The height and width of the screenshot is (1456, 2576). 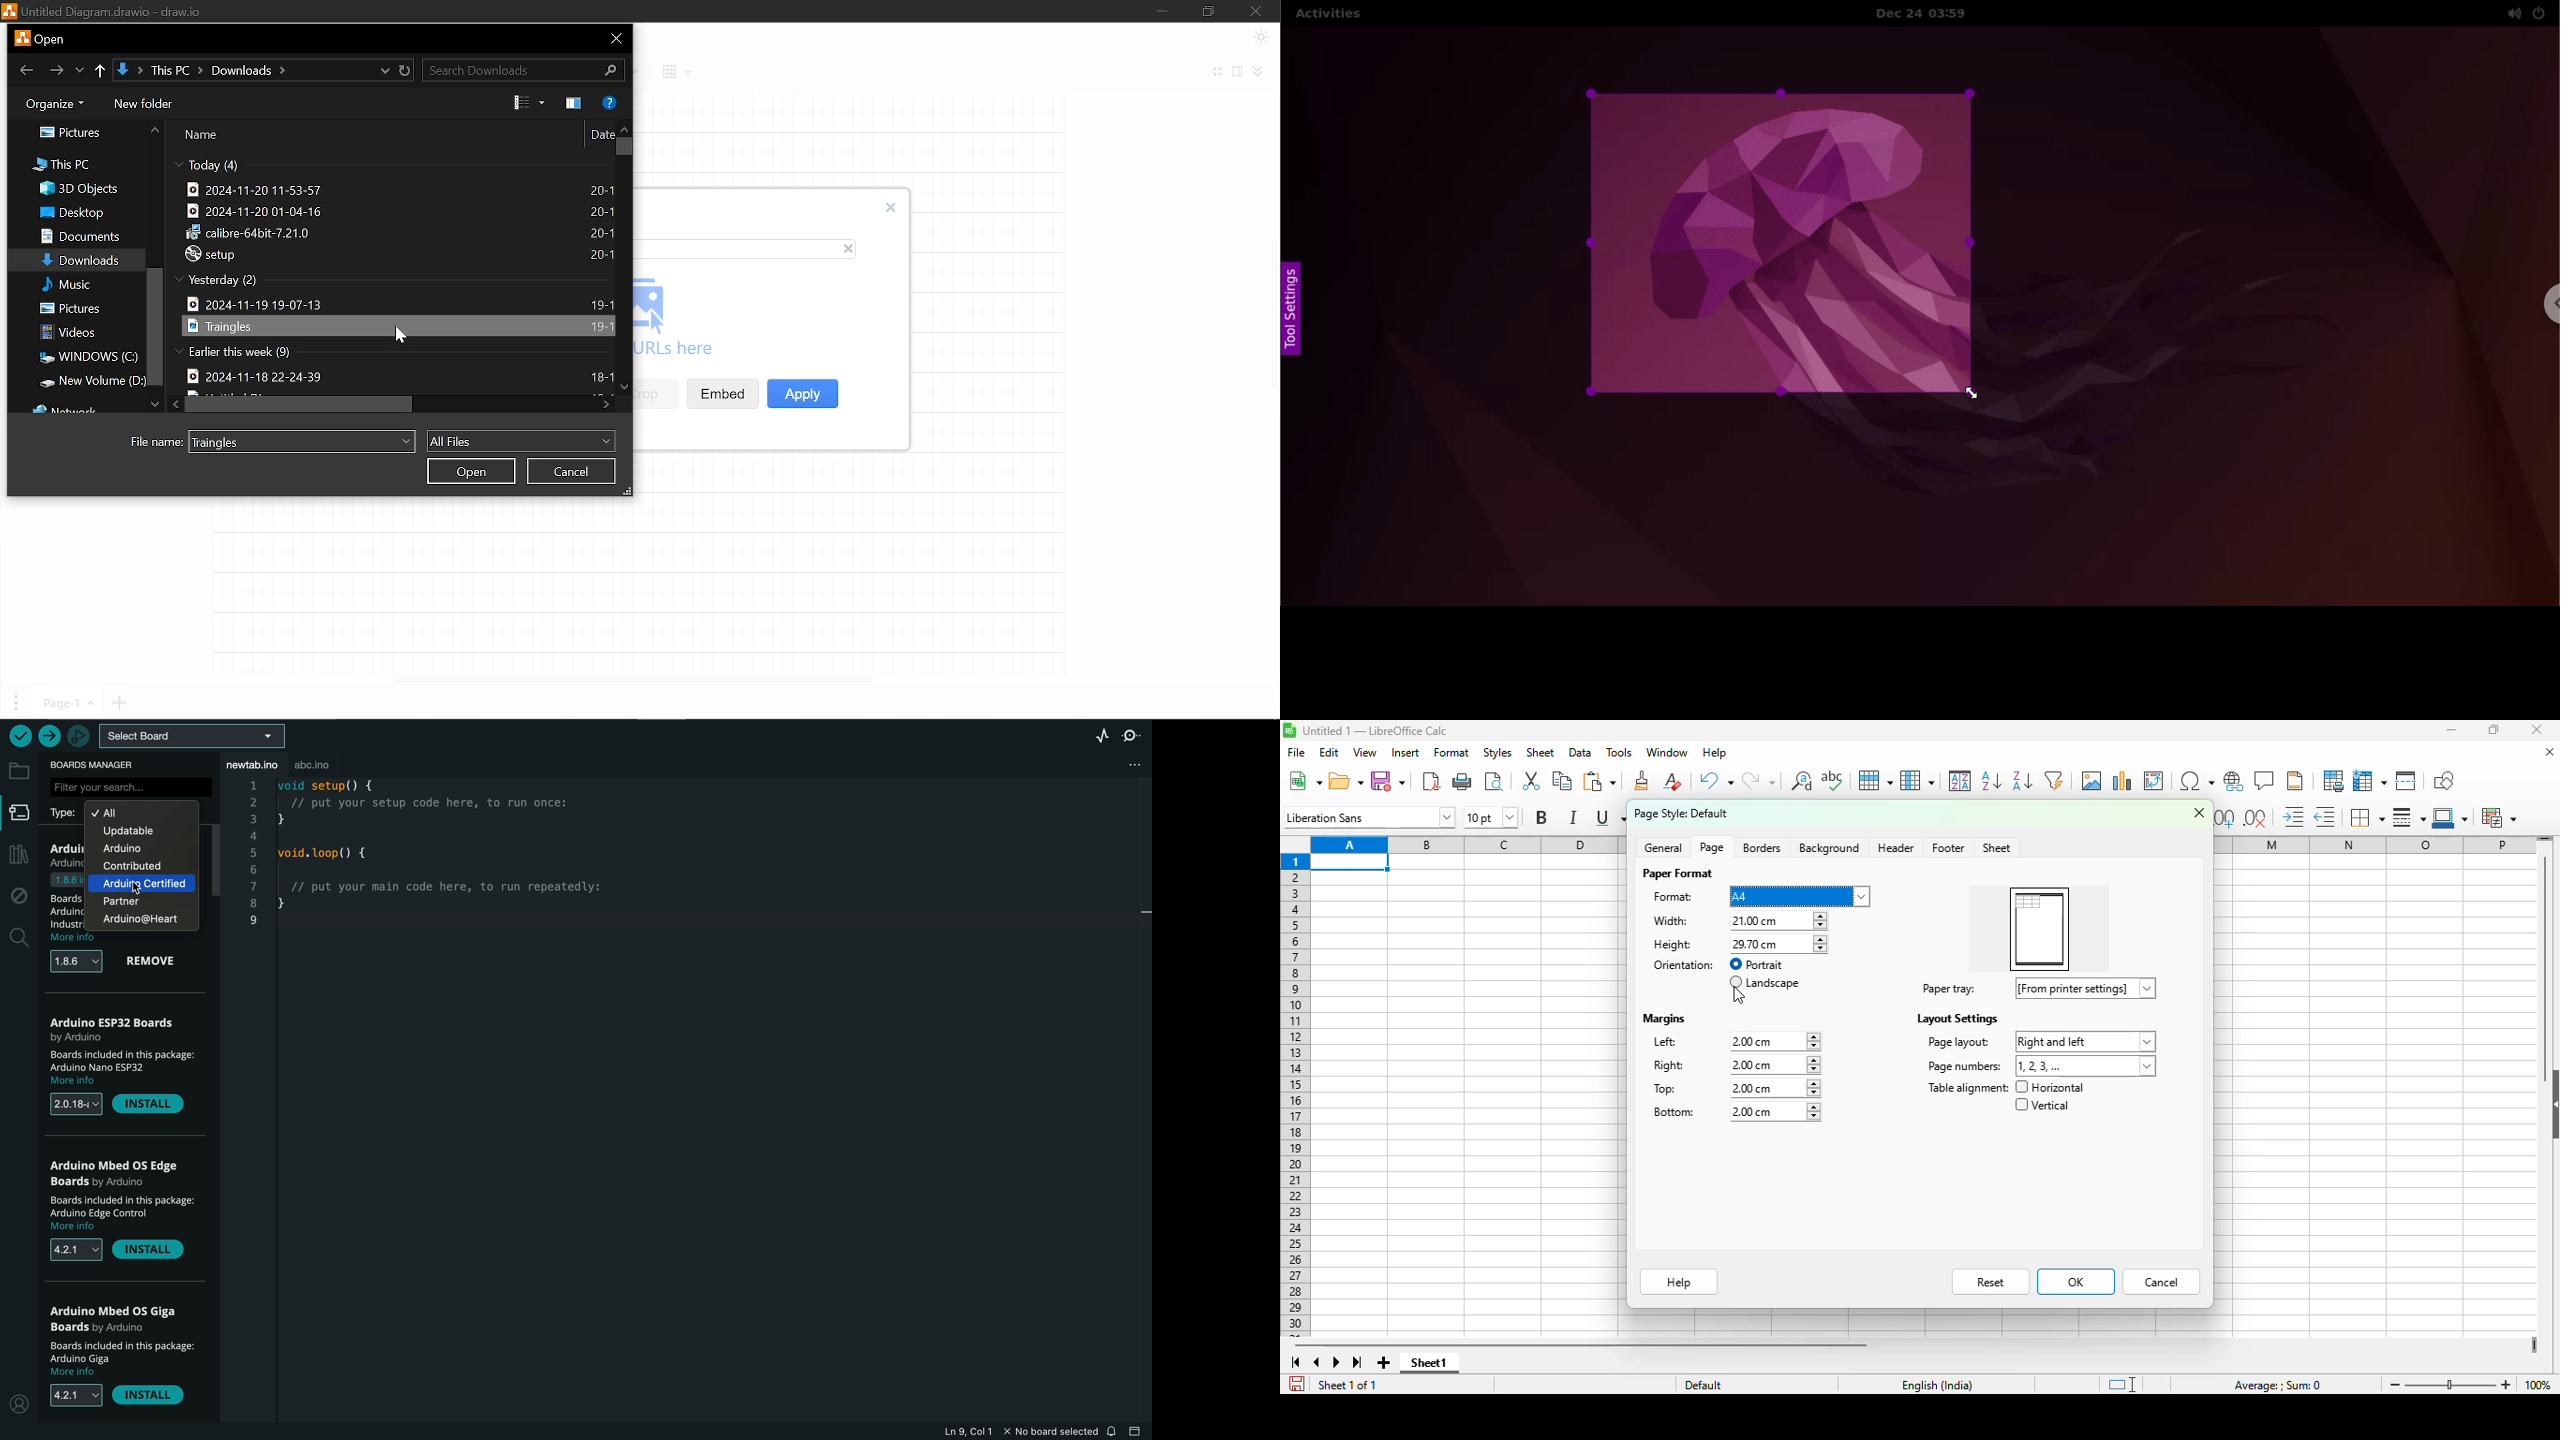 I want to click on format, so click(x=1452, y=753).